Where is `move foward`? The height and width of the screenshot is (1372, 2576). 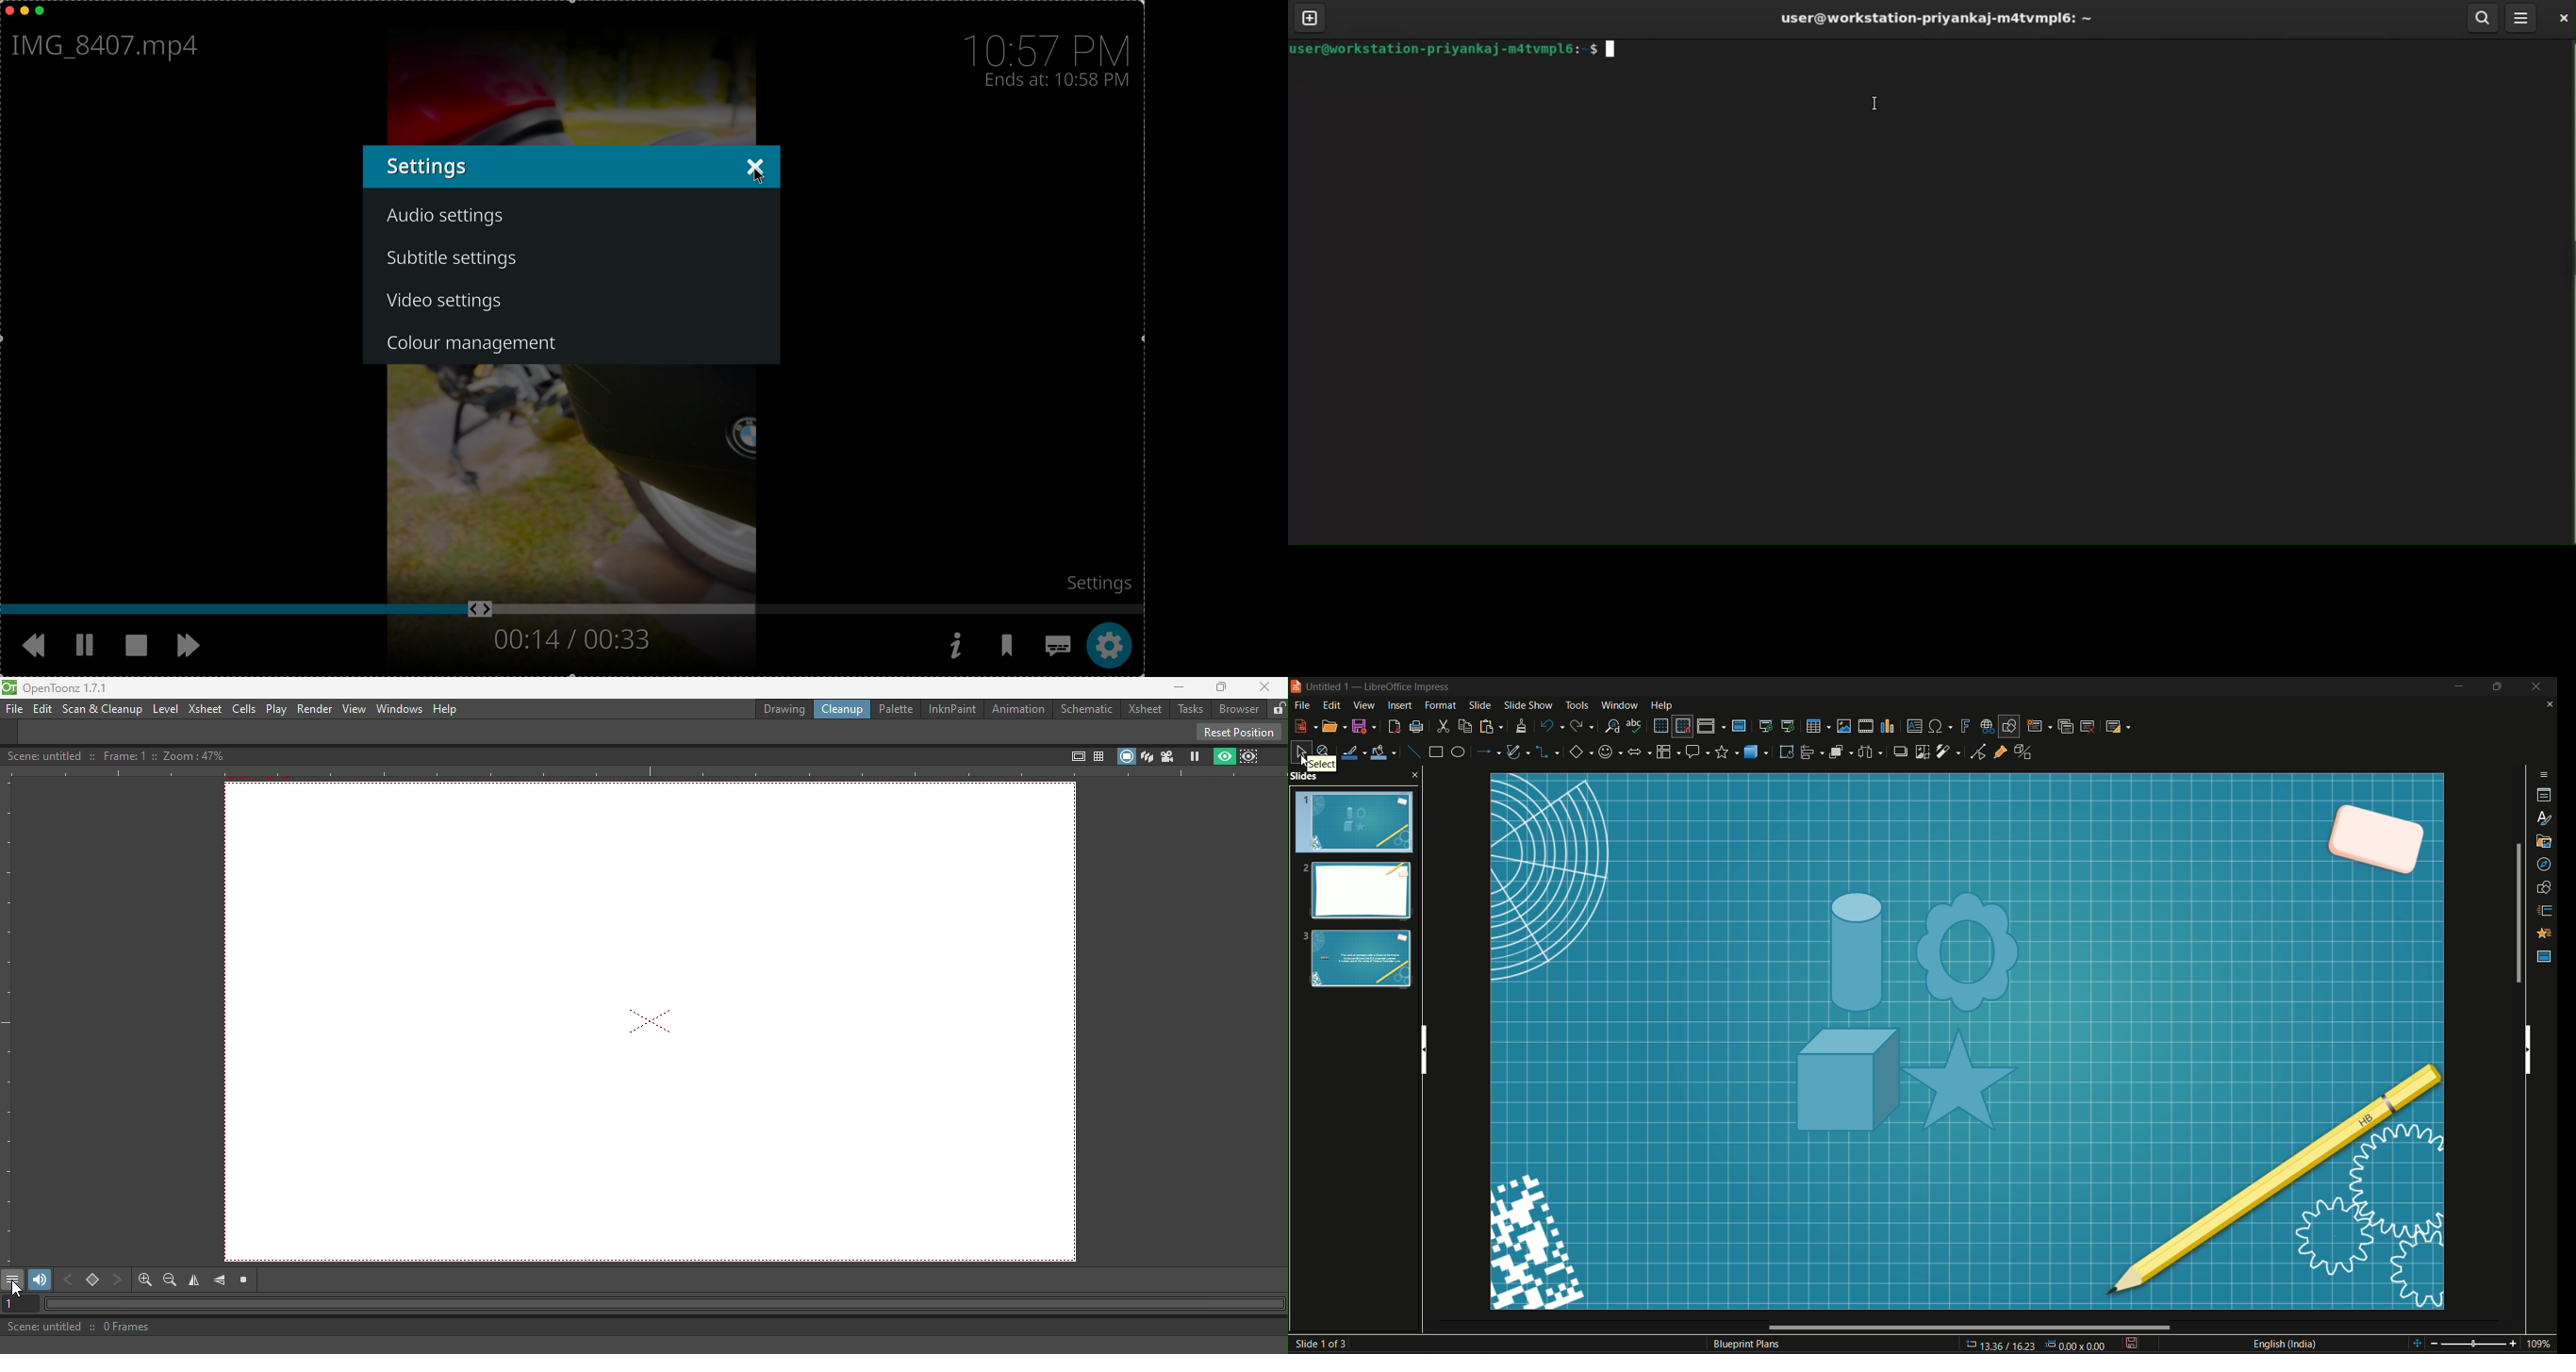
move foward is located at coordinates (189, 646).